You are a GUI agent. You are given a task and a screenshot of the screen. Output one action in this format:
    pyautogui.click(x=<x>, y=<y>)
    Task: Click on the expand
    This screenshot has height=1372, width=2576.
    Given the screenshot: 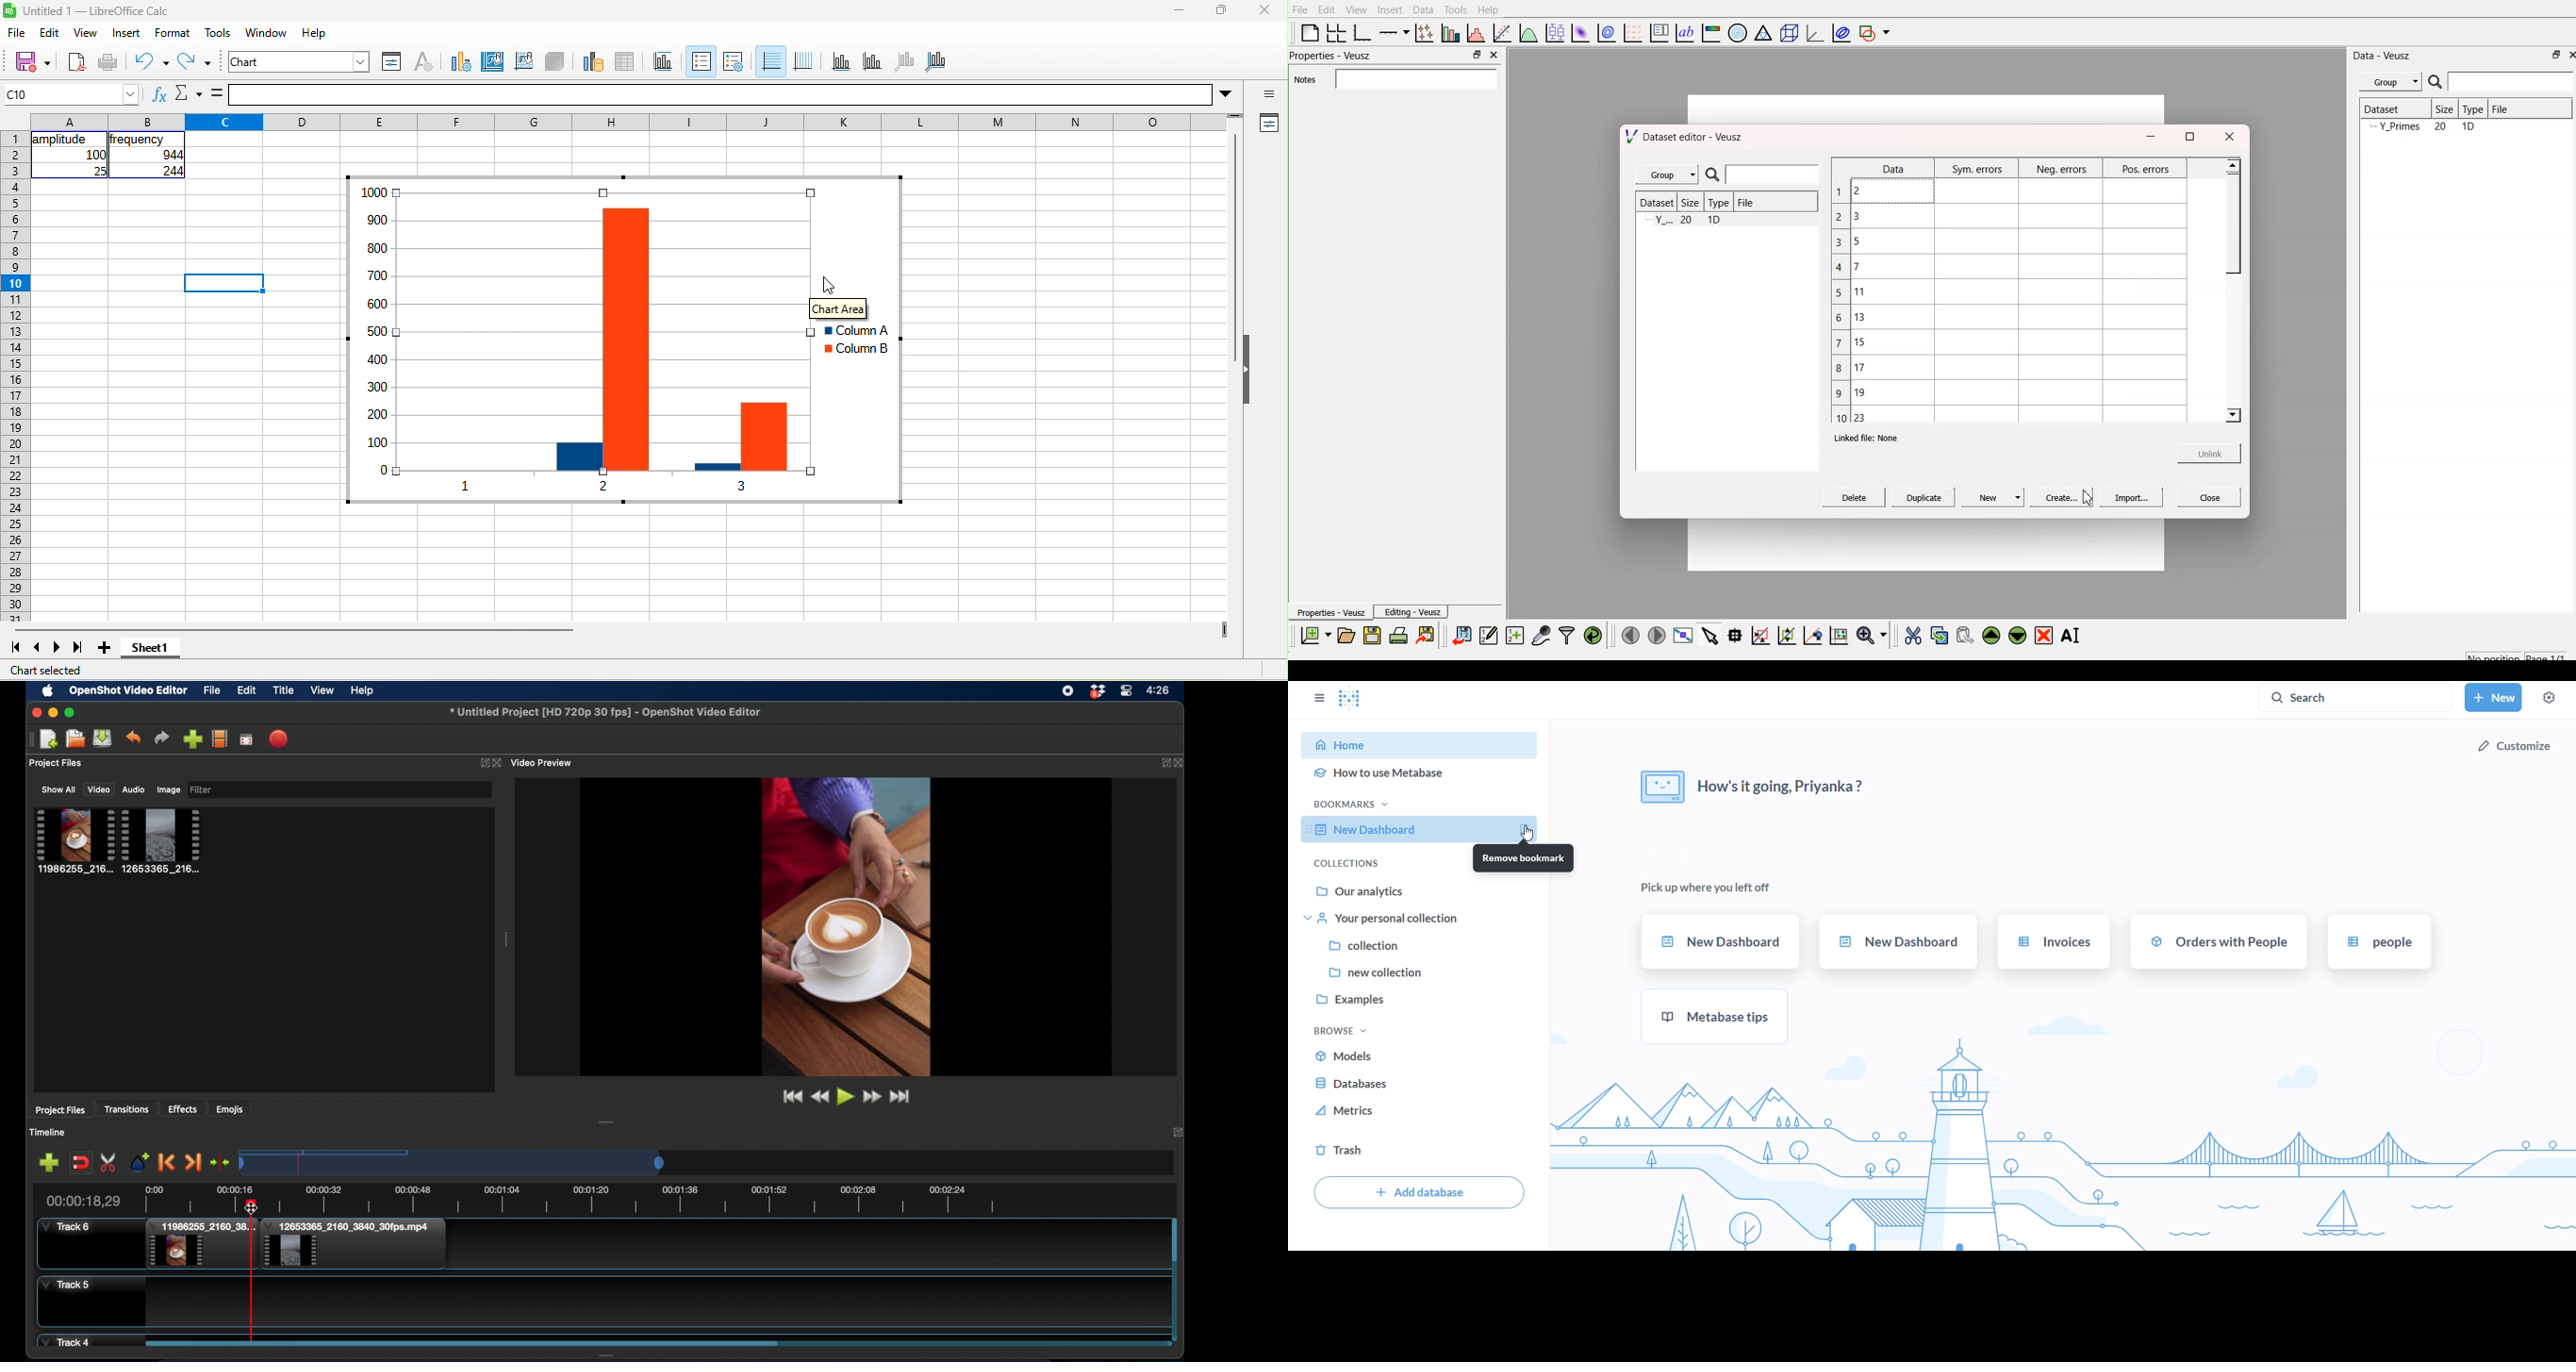 What is the action you would take?
    pyautogui.click(x=483, y=762)
    